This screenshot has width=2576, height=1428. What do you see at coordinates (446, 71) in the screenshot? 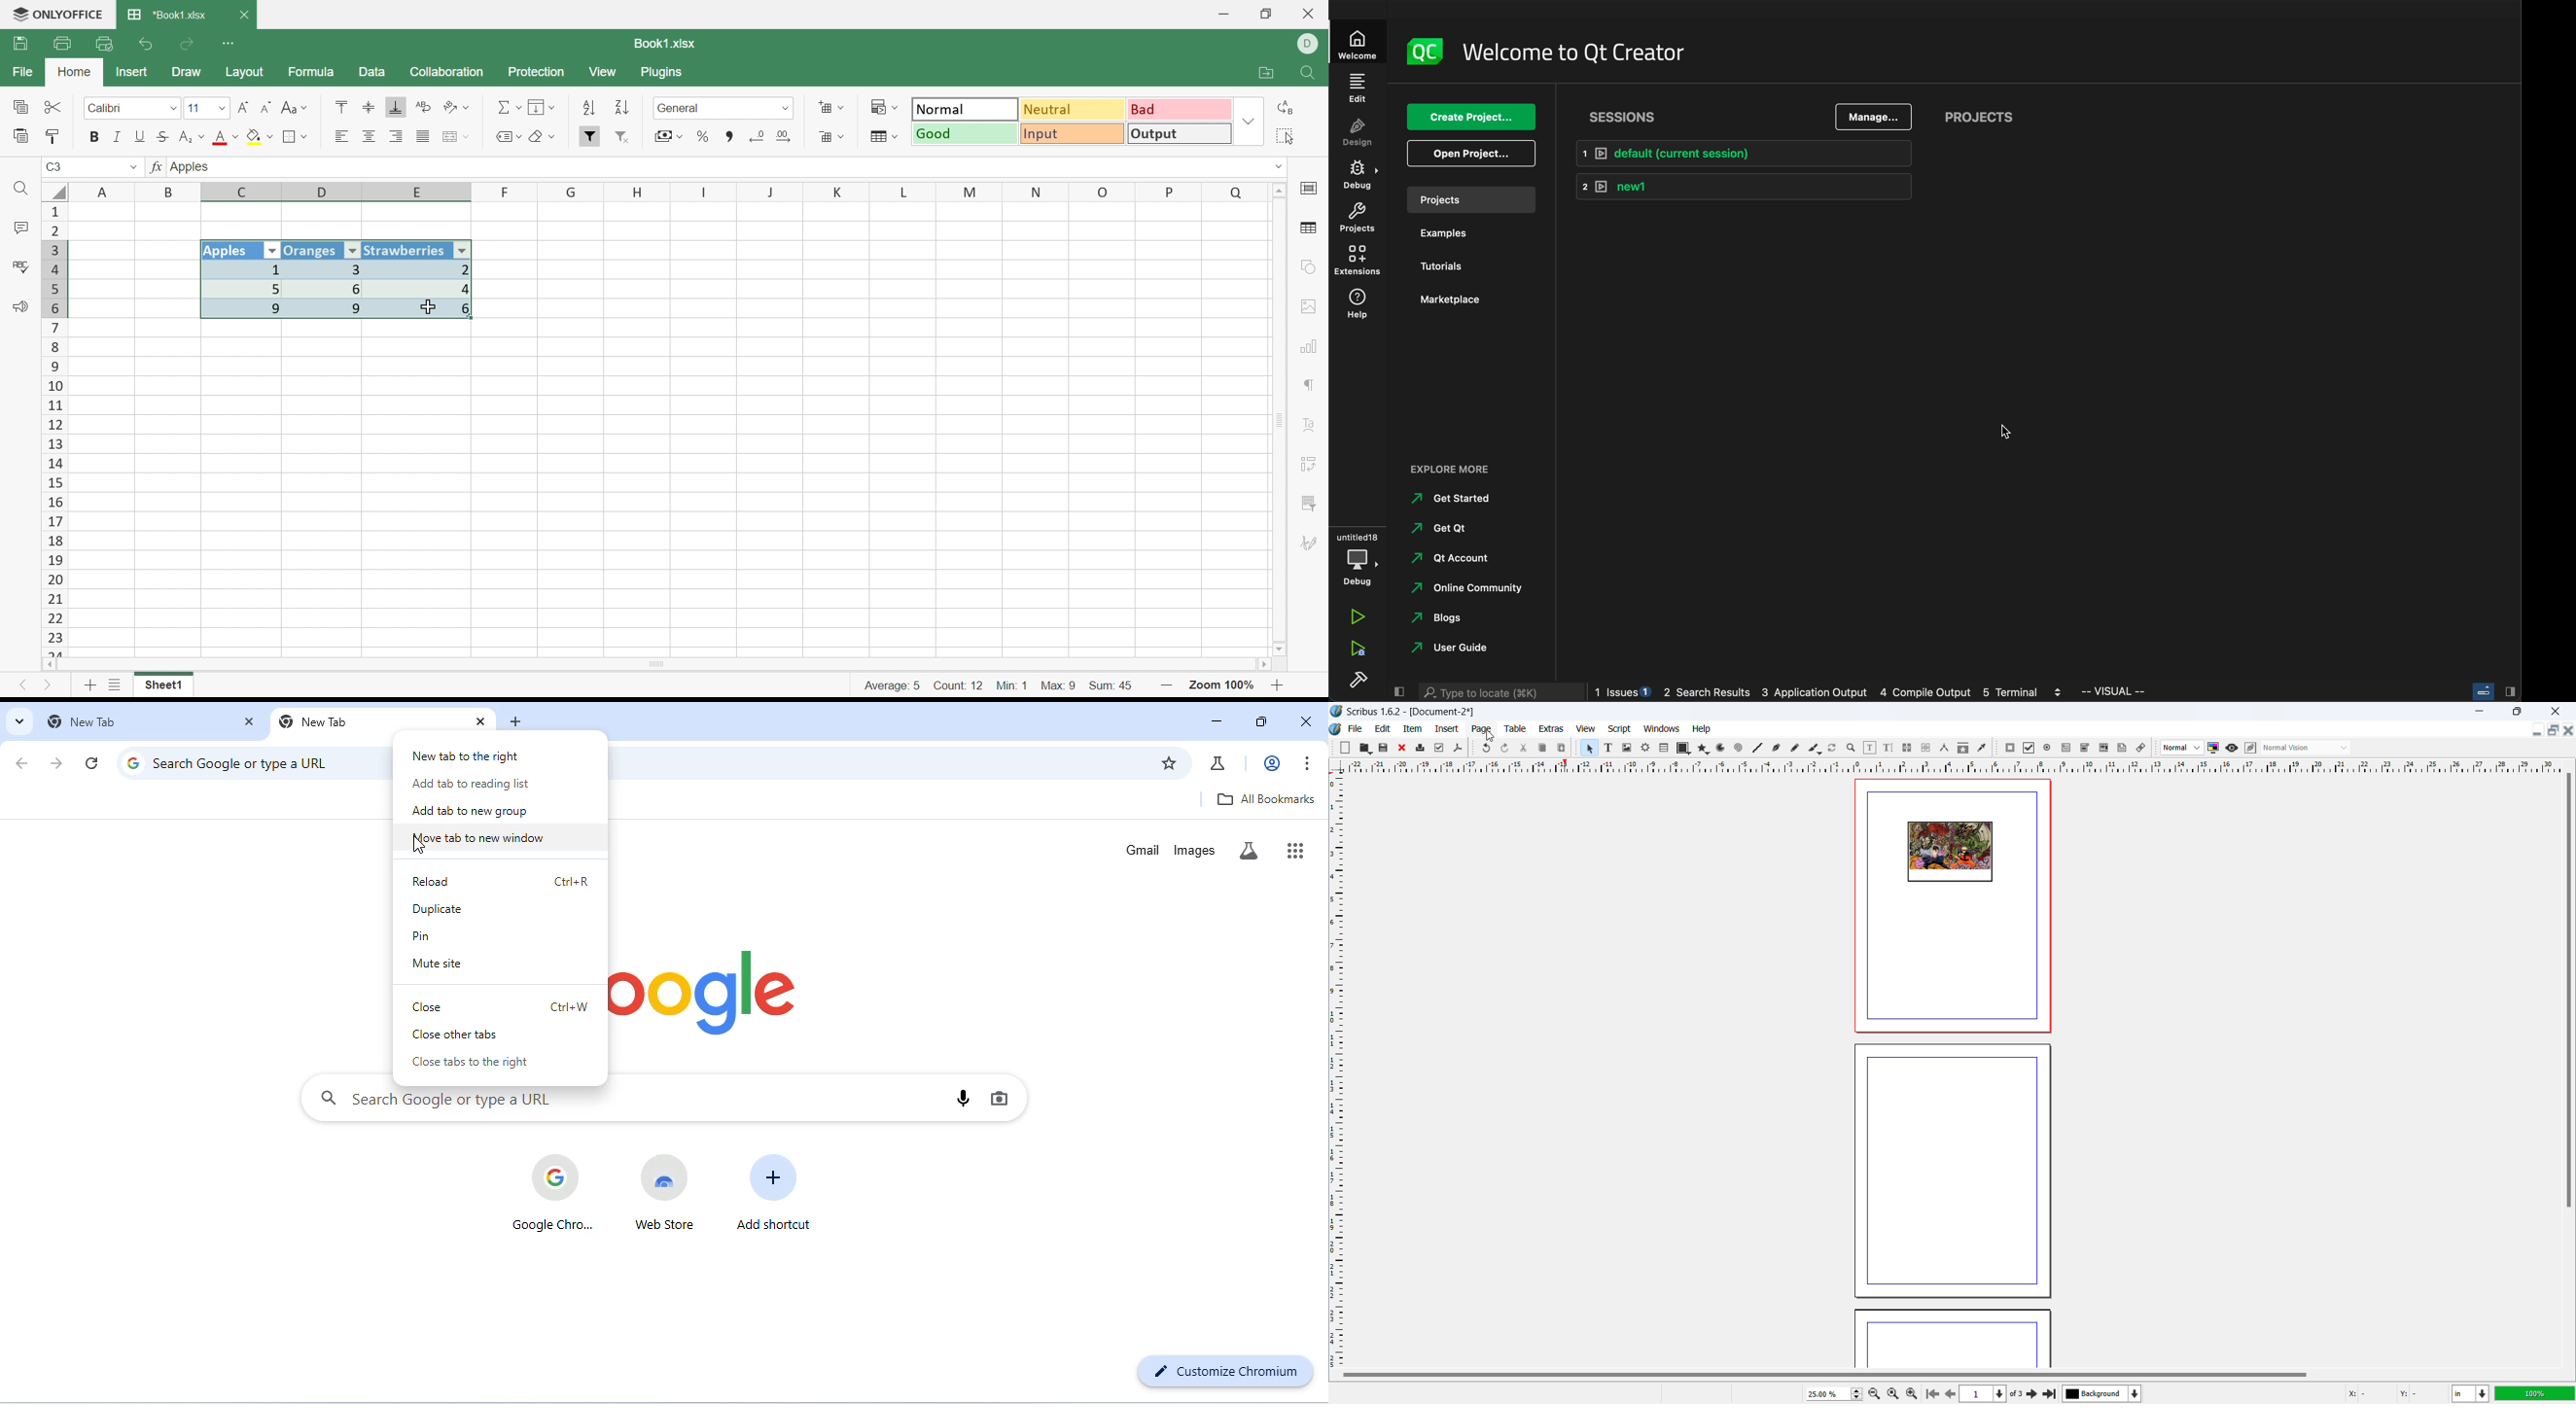
I see `Collaboration` at bounding box center [446, 71].